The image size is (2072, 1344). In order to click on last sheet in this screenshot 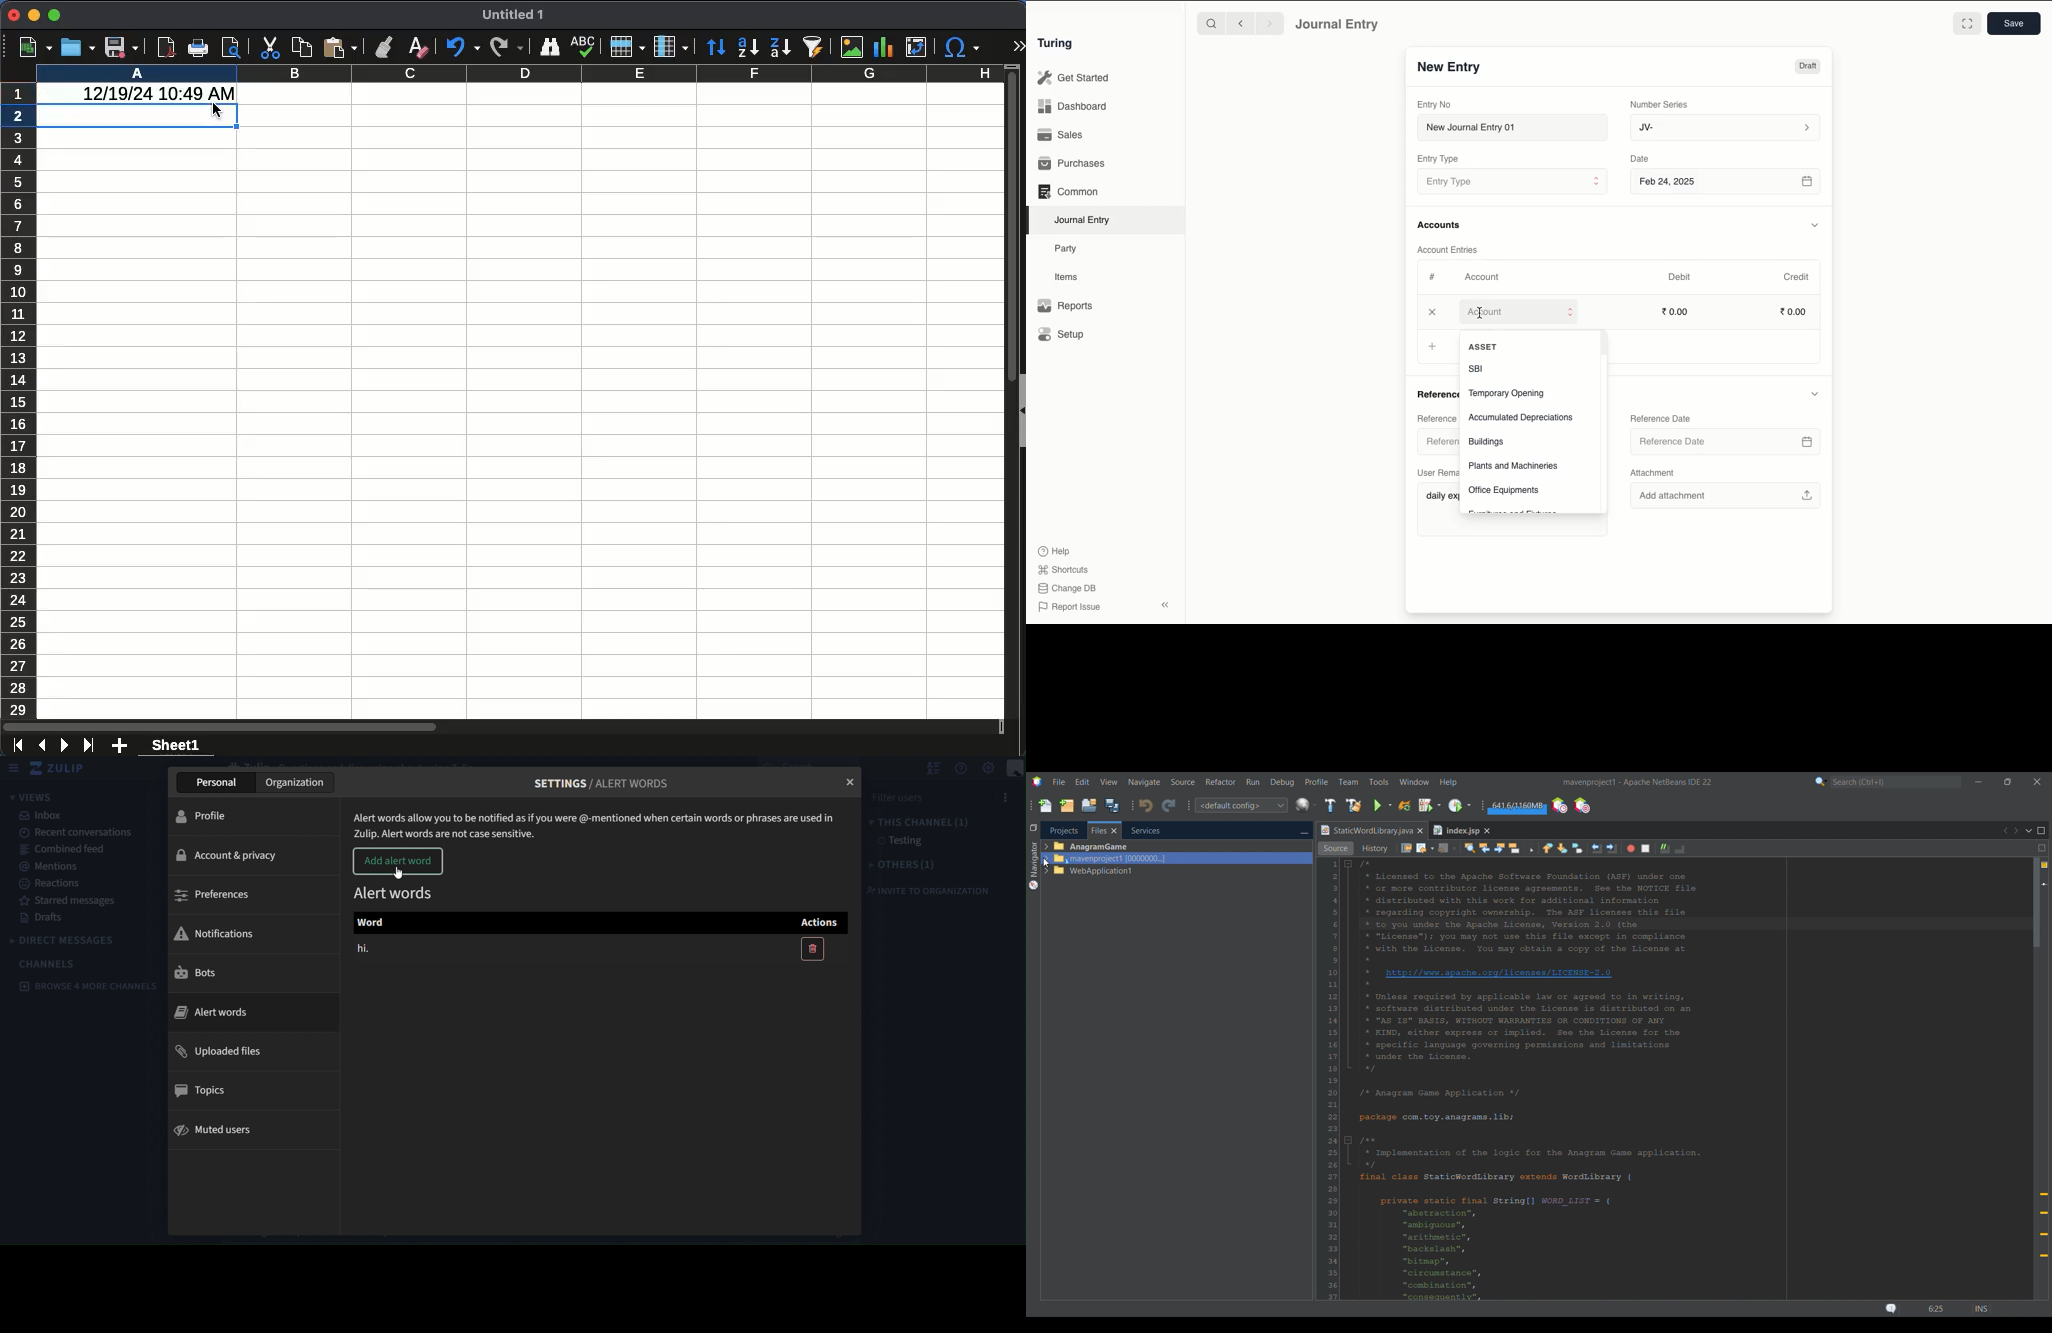, I will do `click(90, 744)`.